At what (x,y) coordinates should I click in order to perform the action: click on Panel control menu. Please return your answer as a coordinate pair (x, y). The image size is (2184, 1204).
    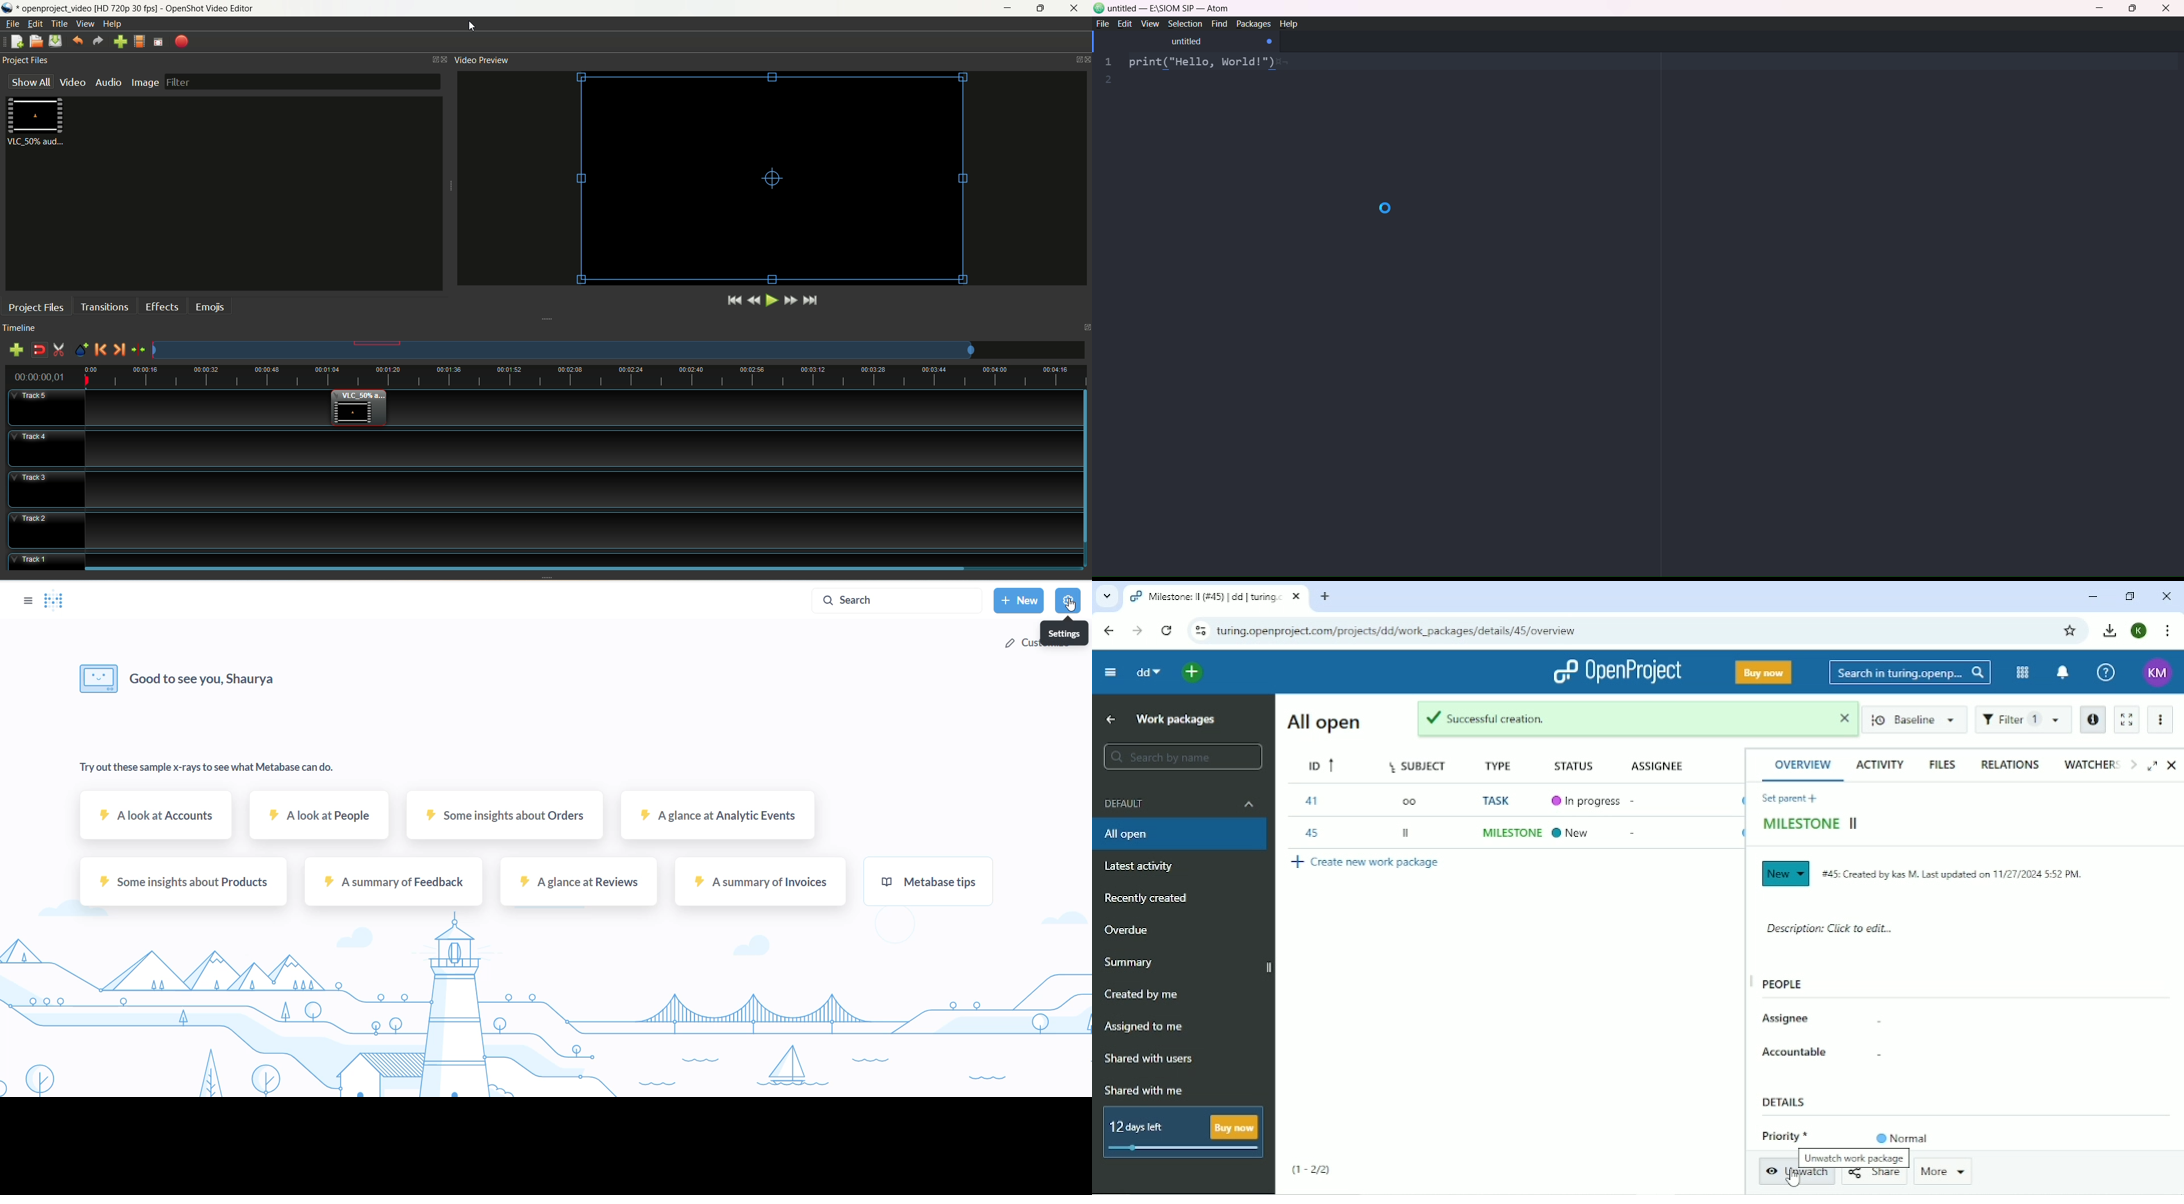
    Looking at the image, I should click on (440, 60).